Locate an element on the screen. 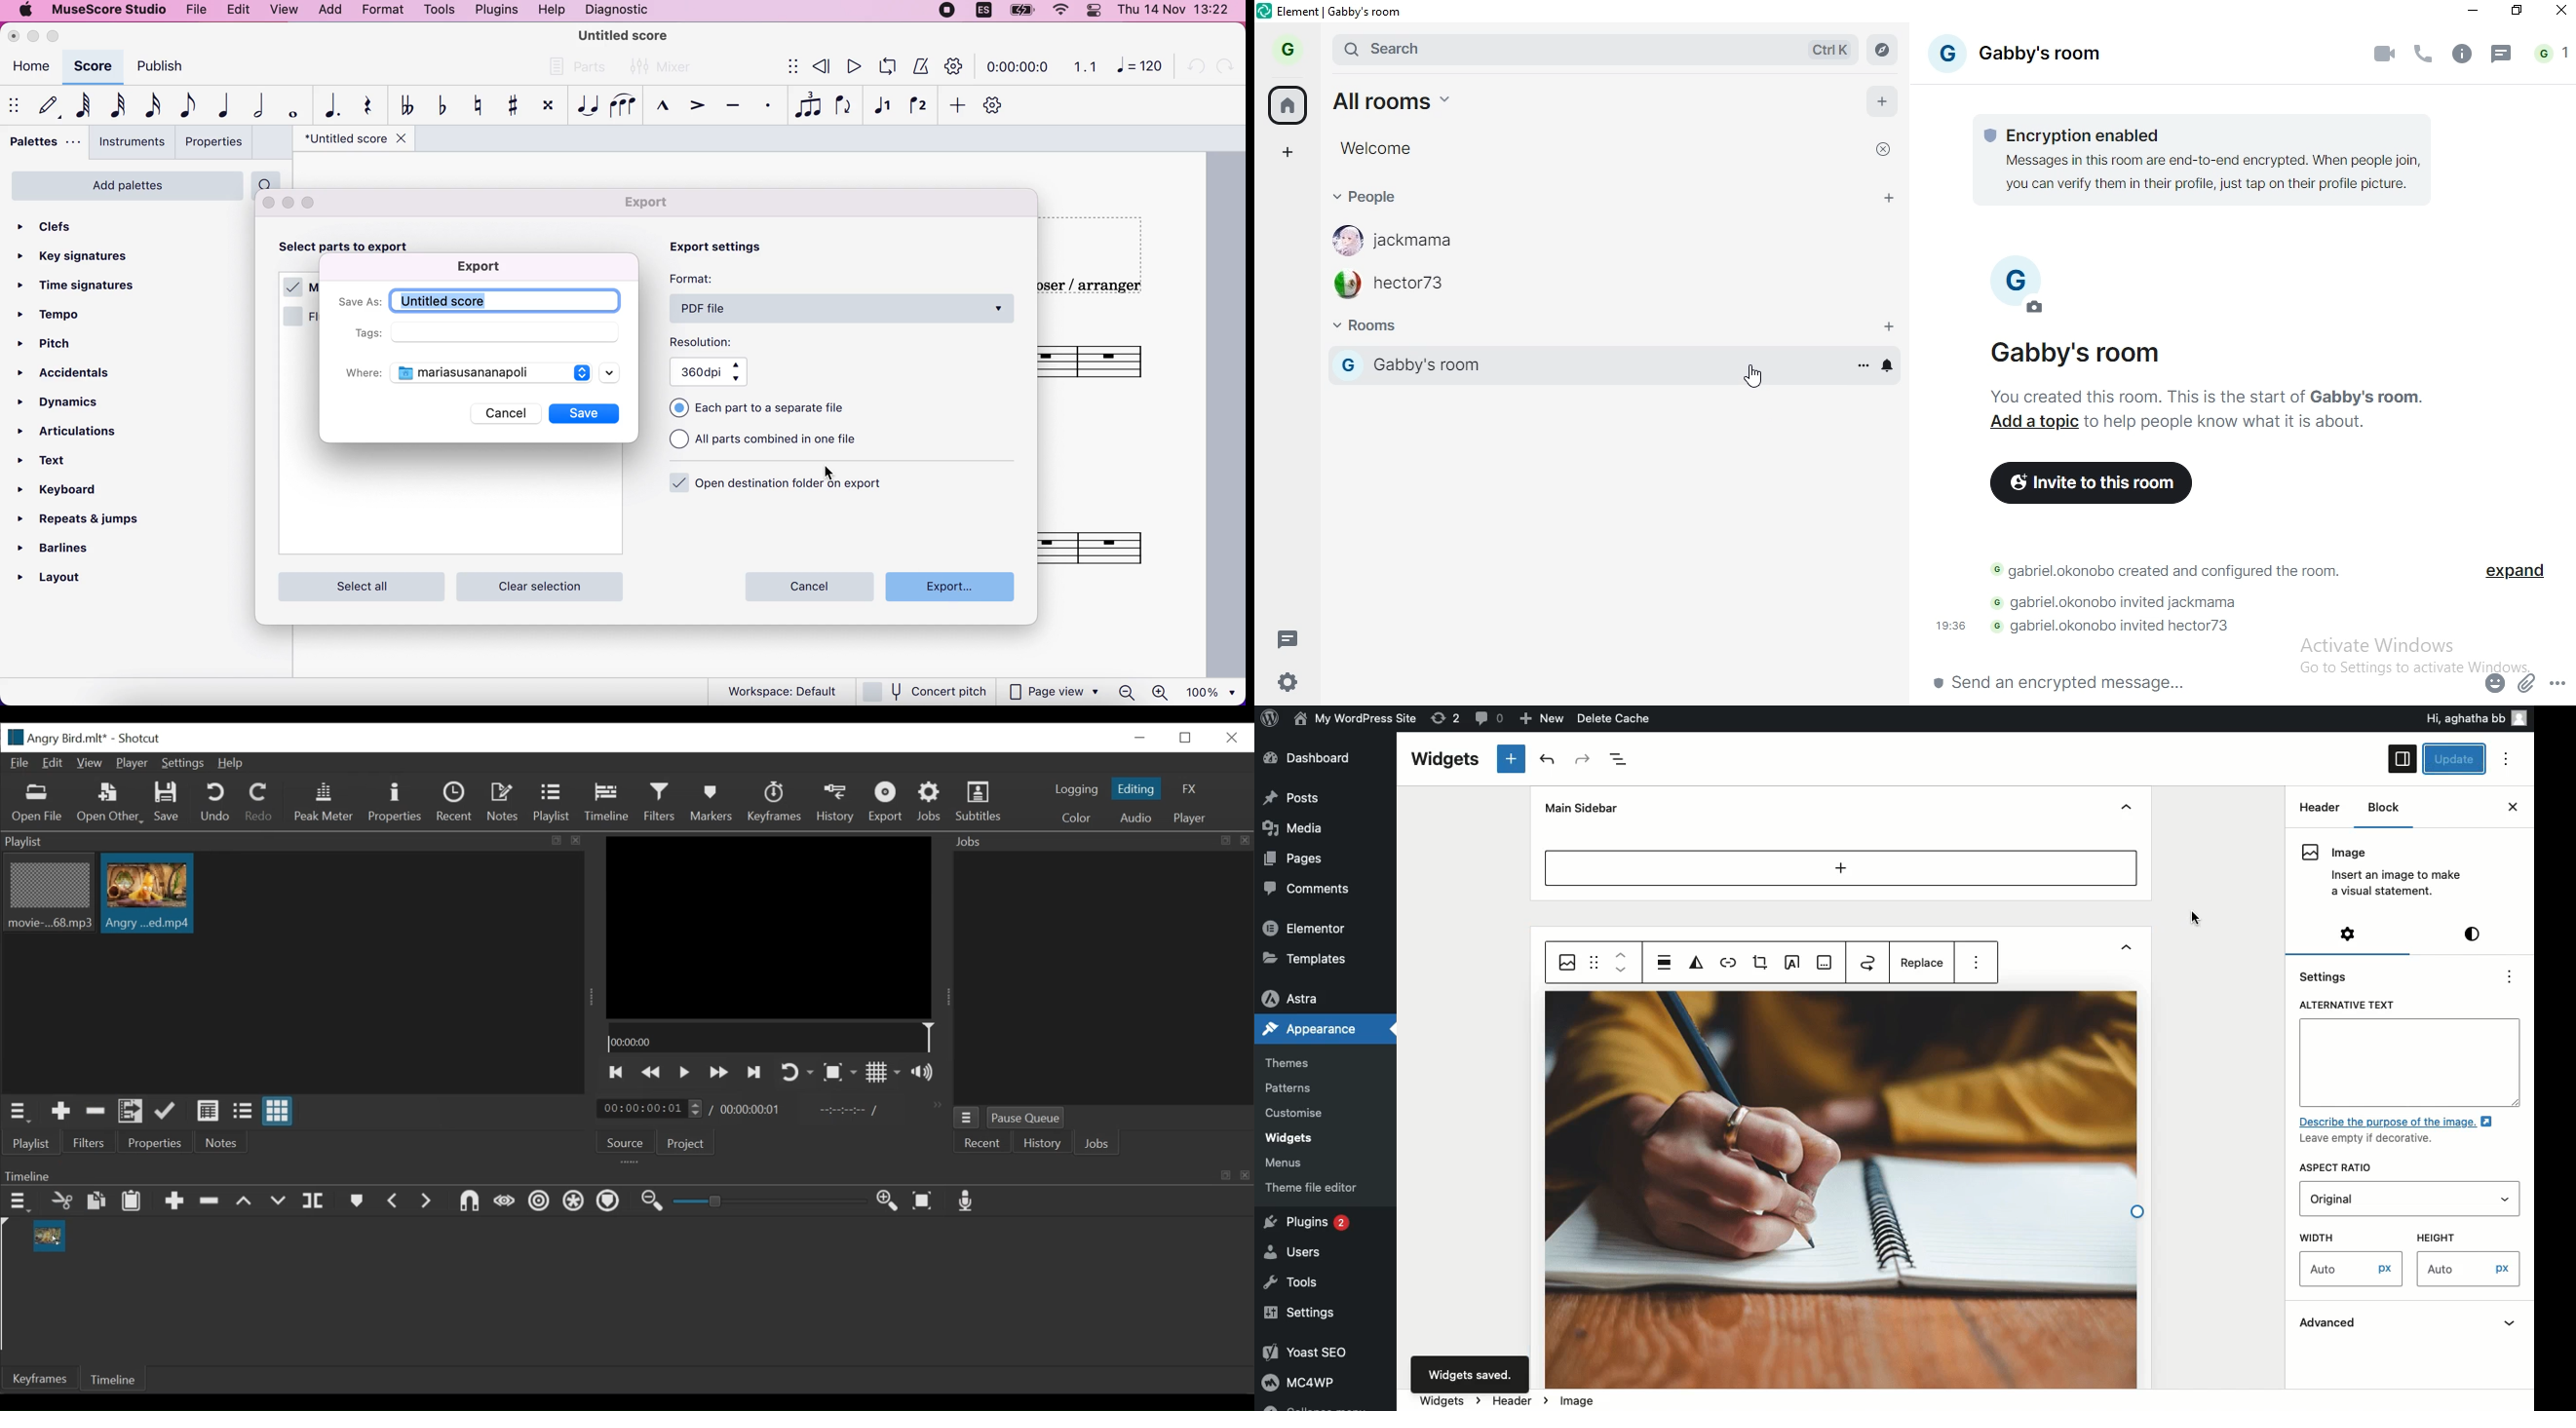 The width and height of the screenshot is (2576, 1428). Properties is located at coordinates (154, 1143).